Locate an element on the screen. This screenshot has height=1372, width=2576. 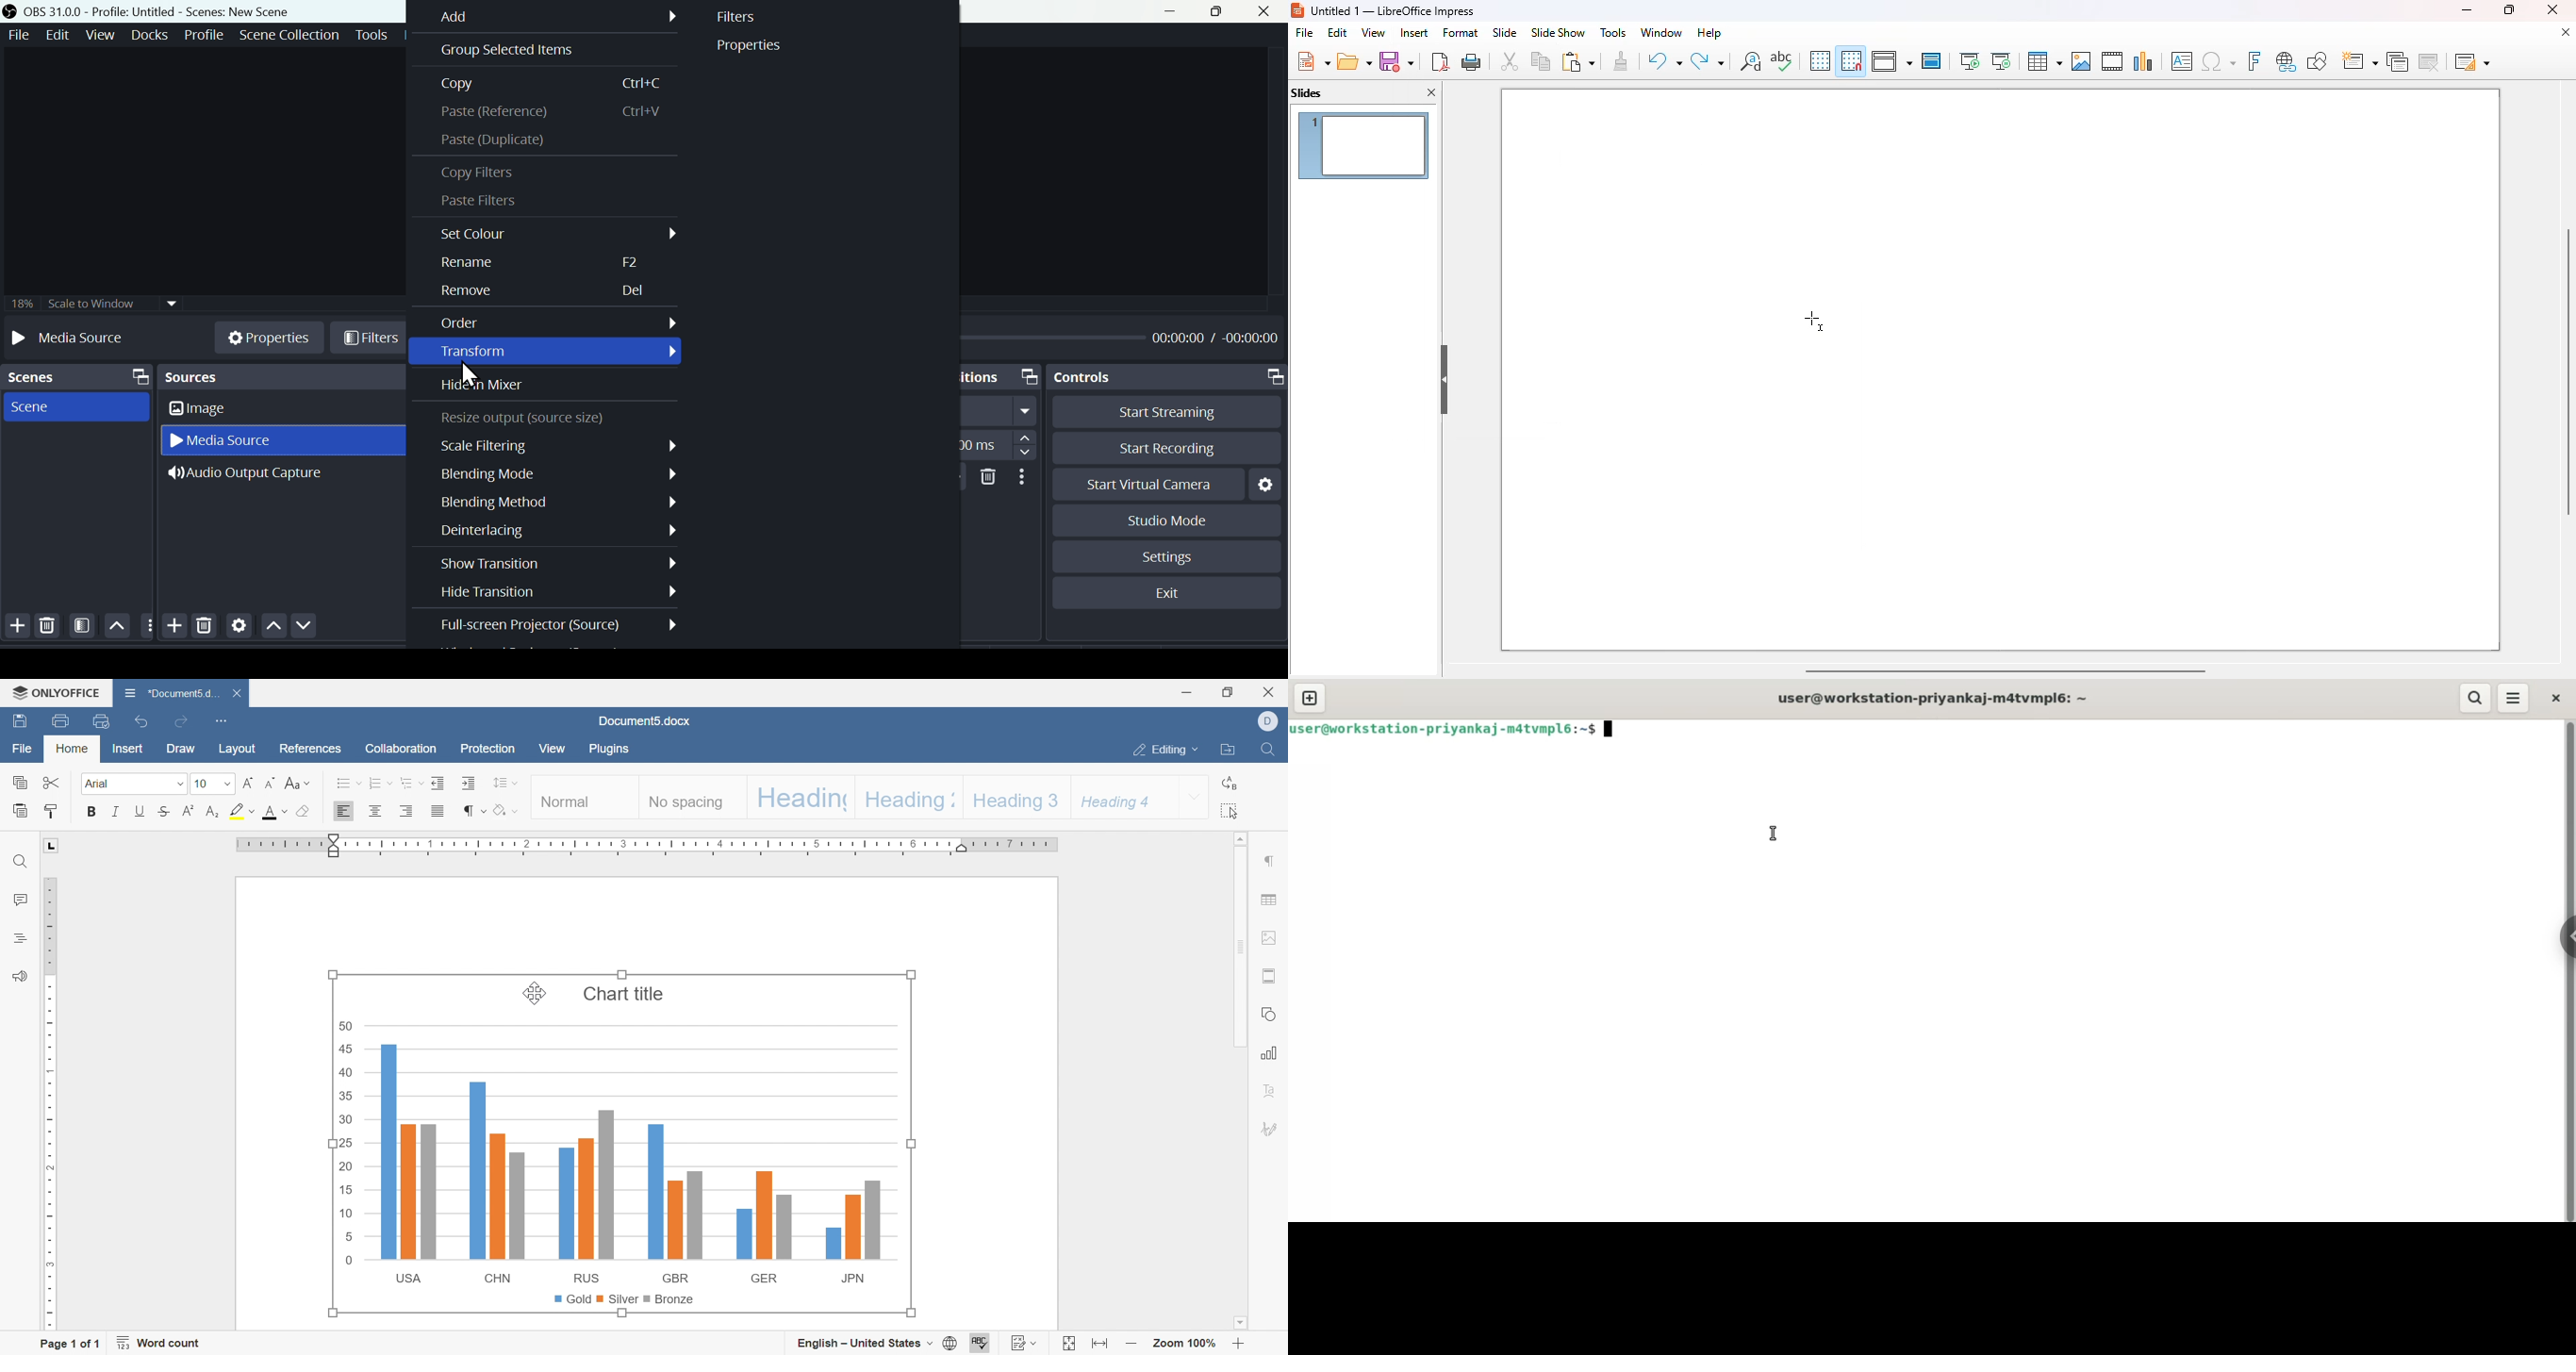
horizontal scroll bar is located at coordinates (2004, 669).